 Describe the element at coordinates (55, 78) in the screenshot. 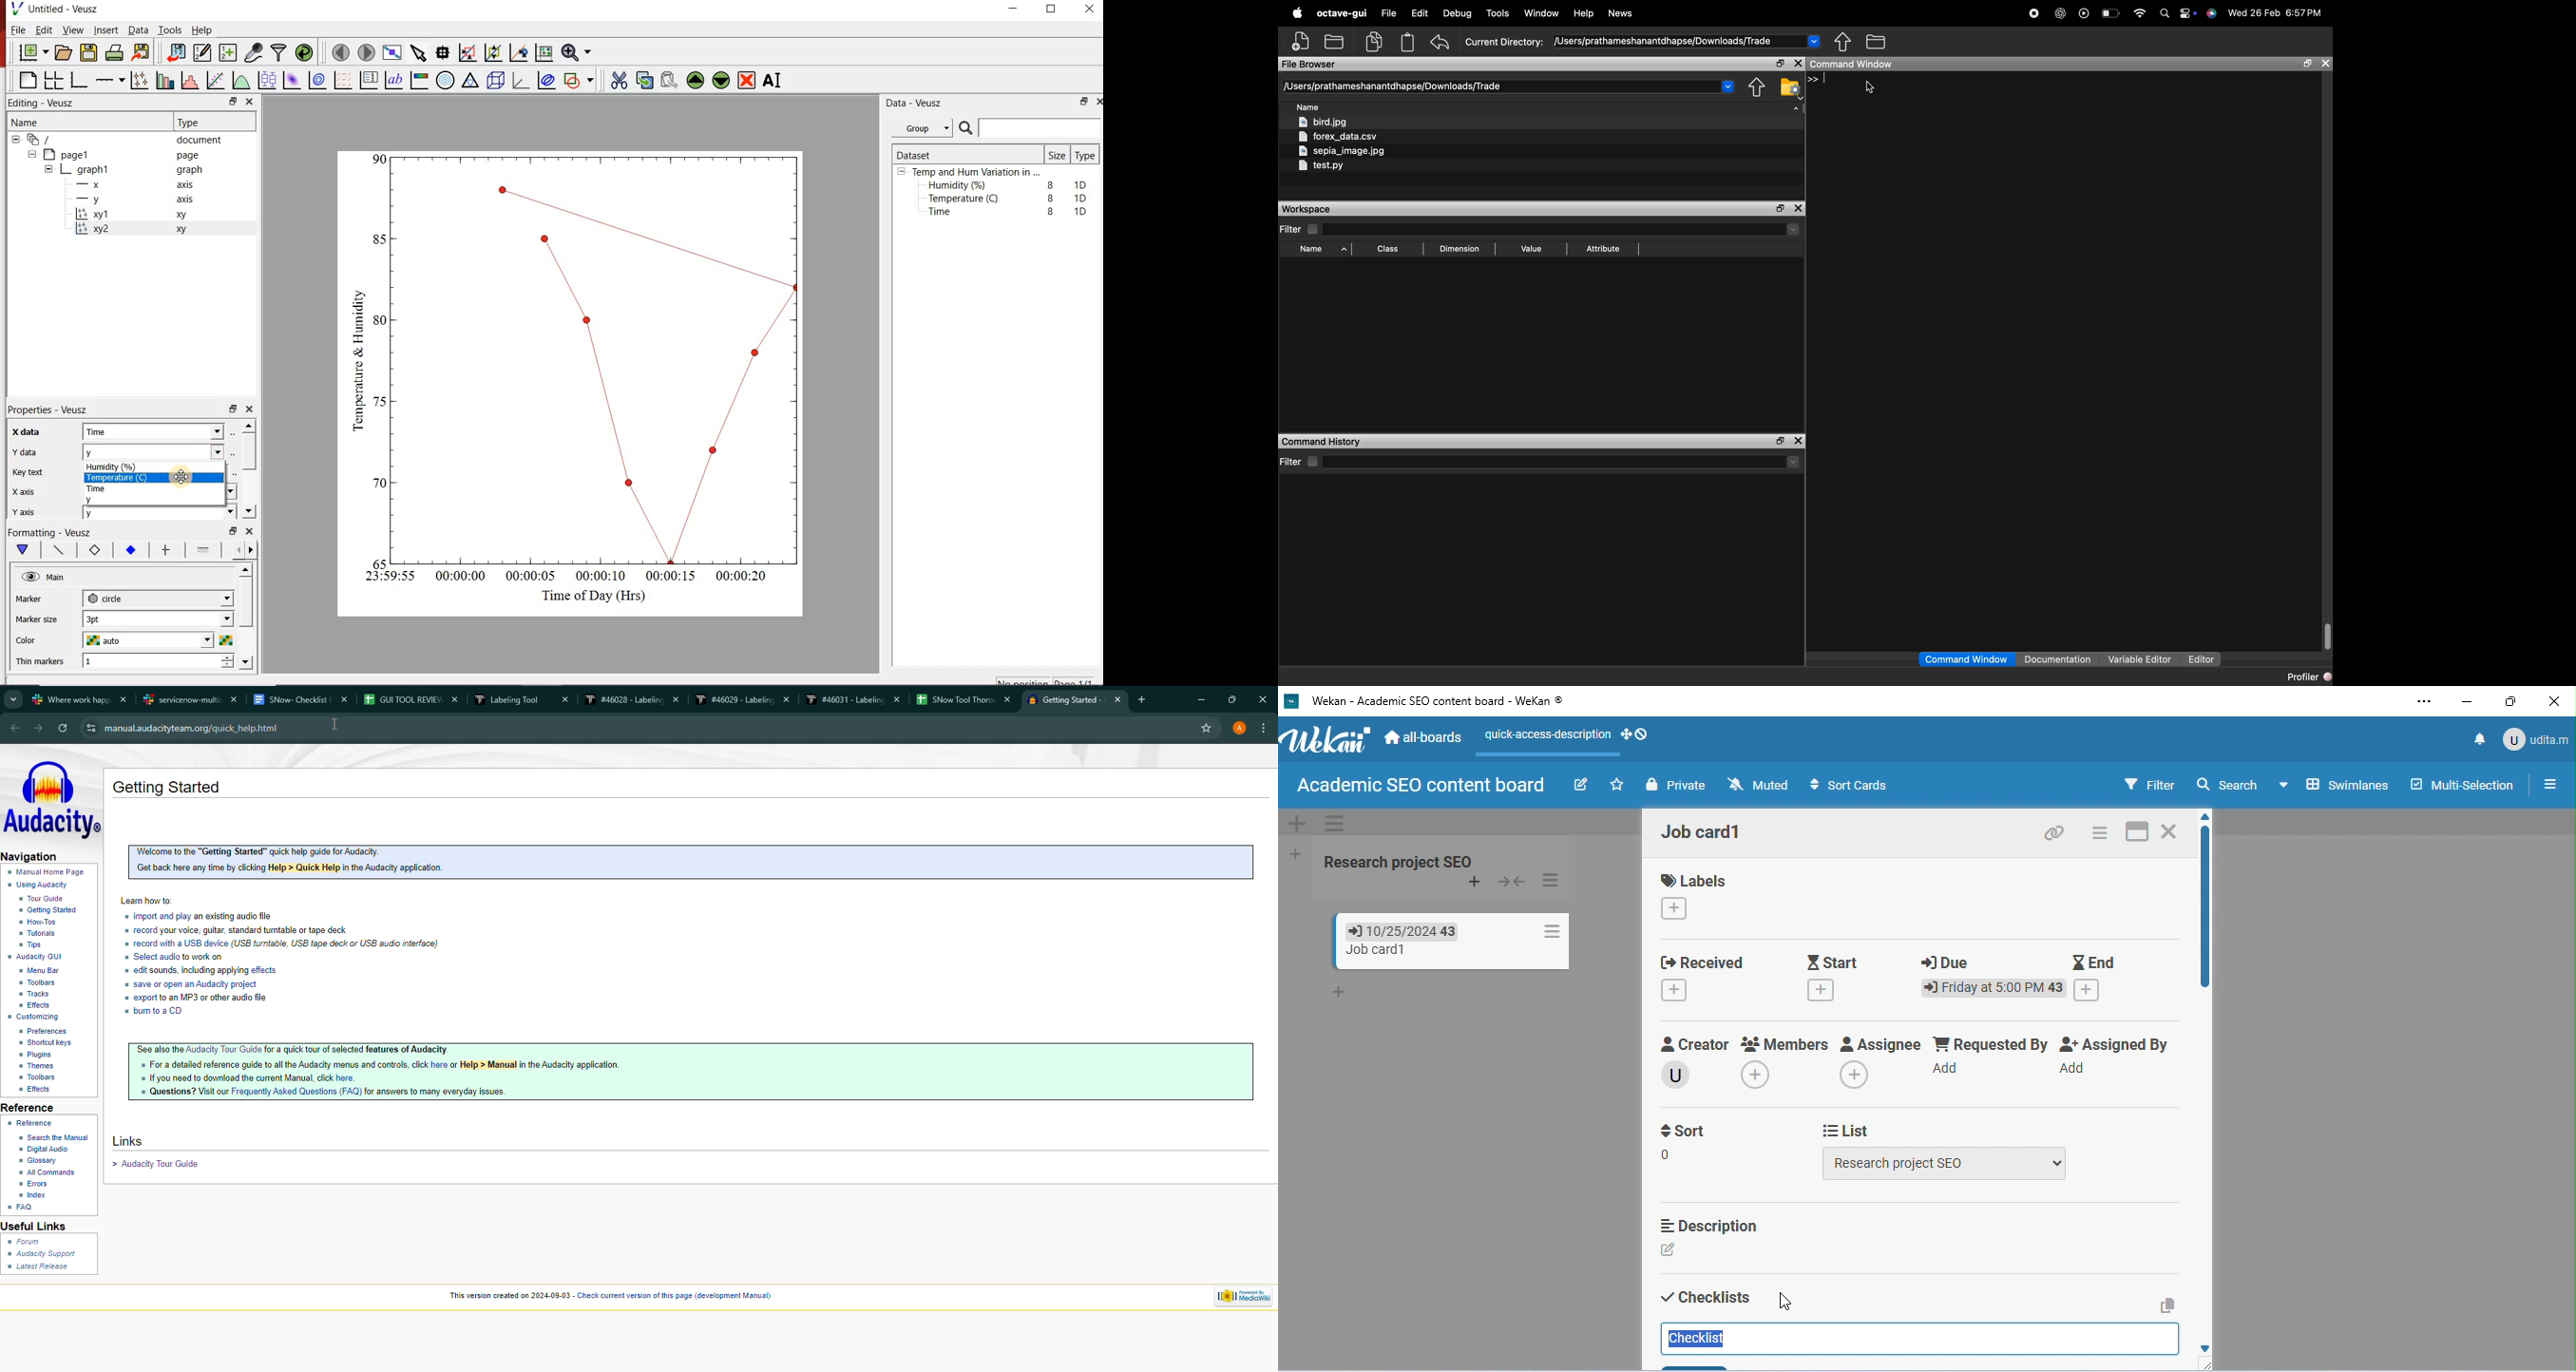

I see `arrange graphs in a grid` at that location.